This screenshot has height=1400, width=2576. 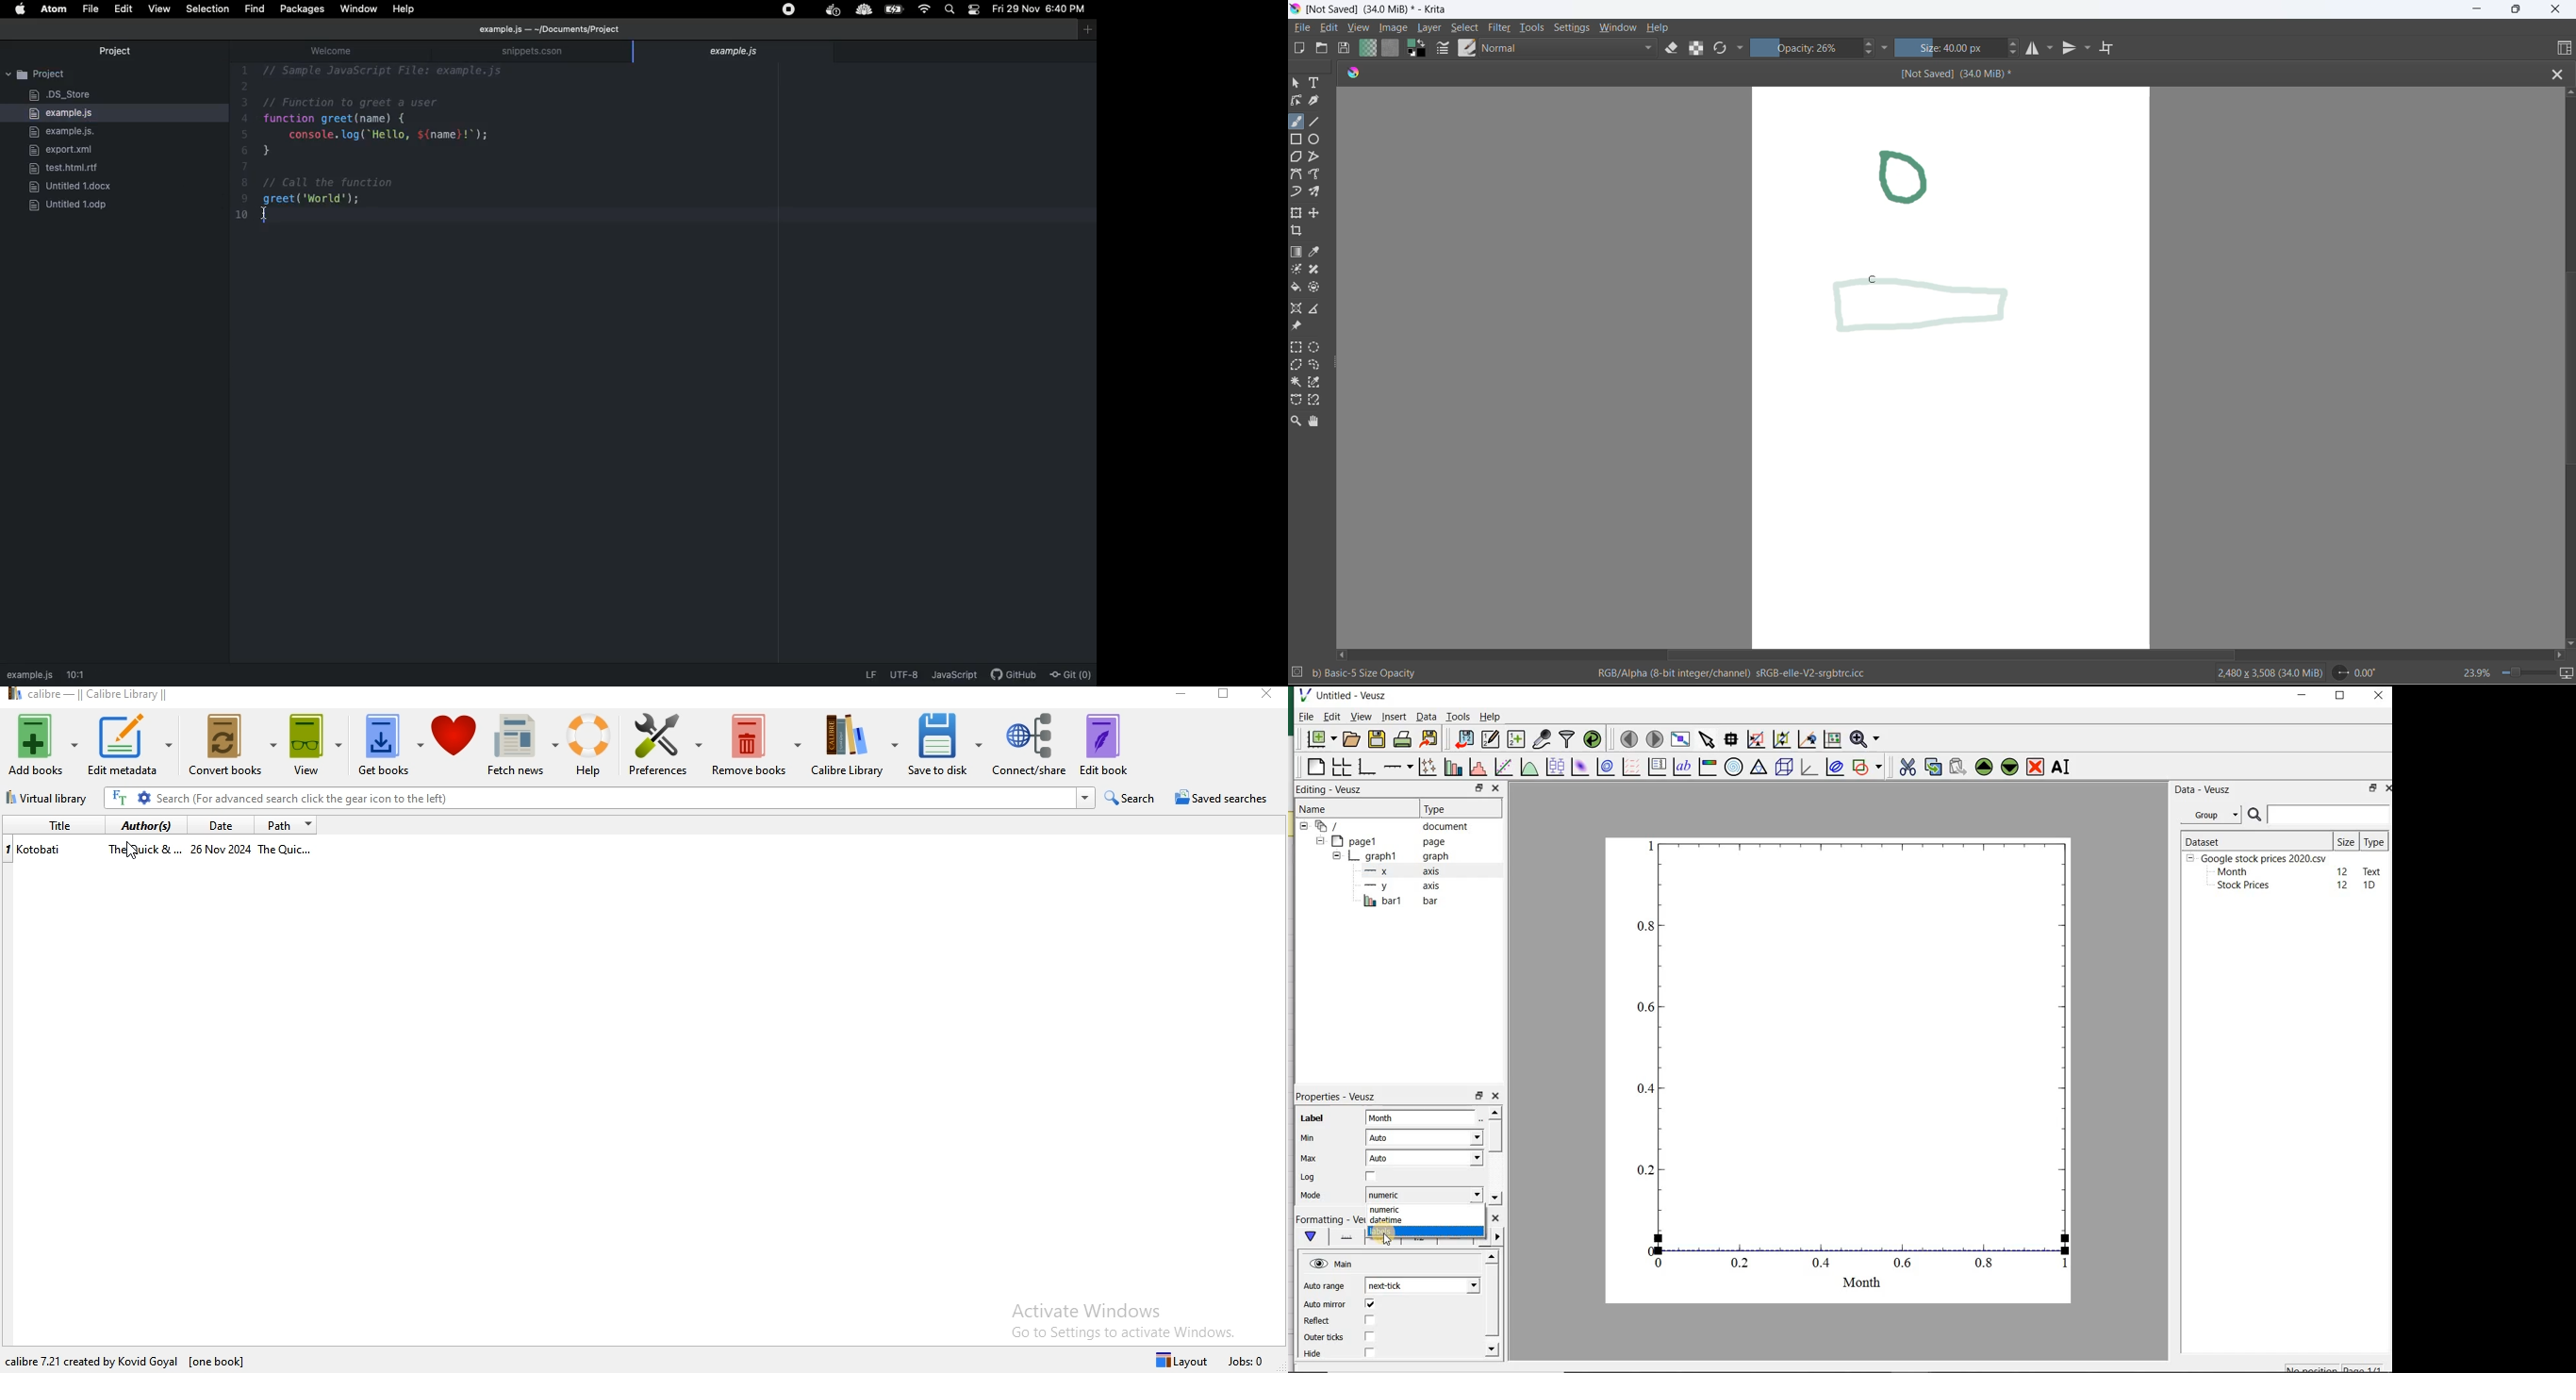 What do you see at coordinates (115, 51) in the screenshot?
I see `Project` at bounding box center [115, 51].